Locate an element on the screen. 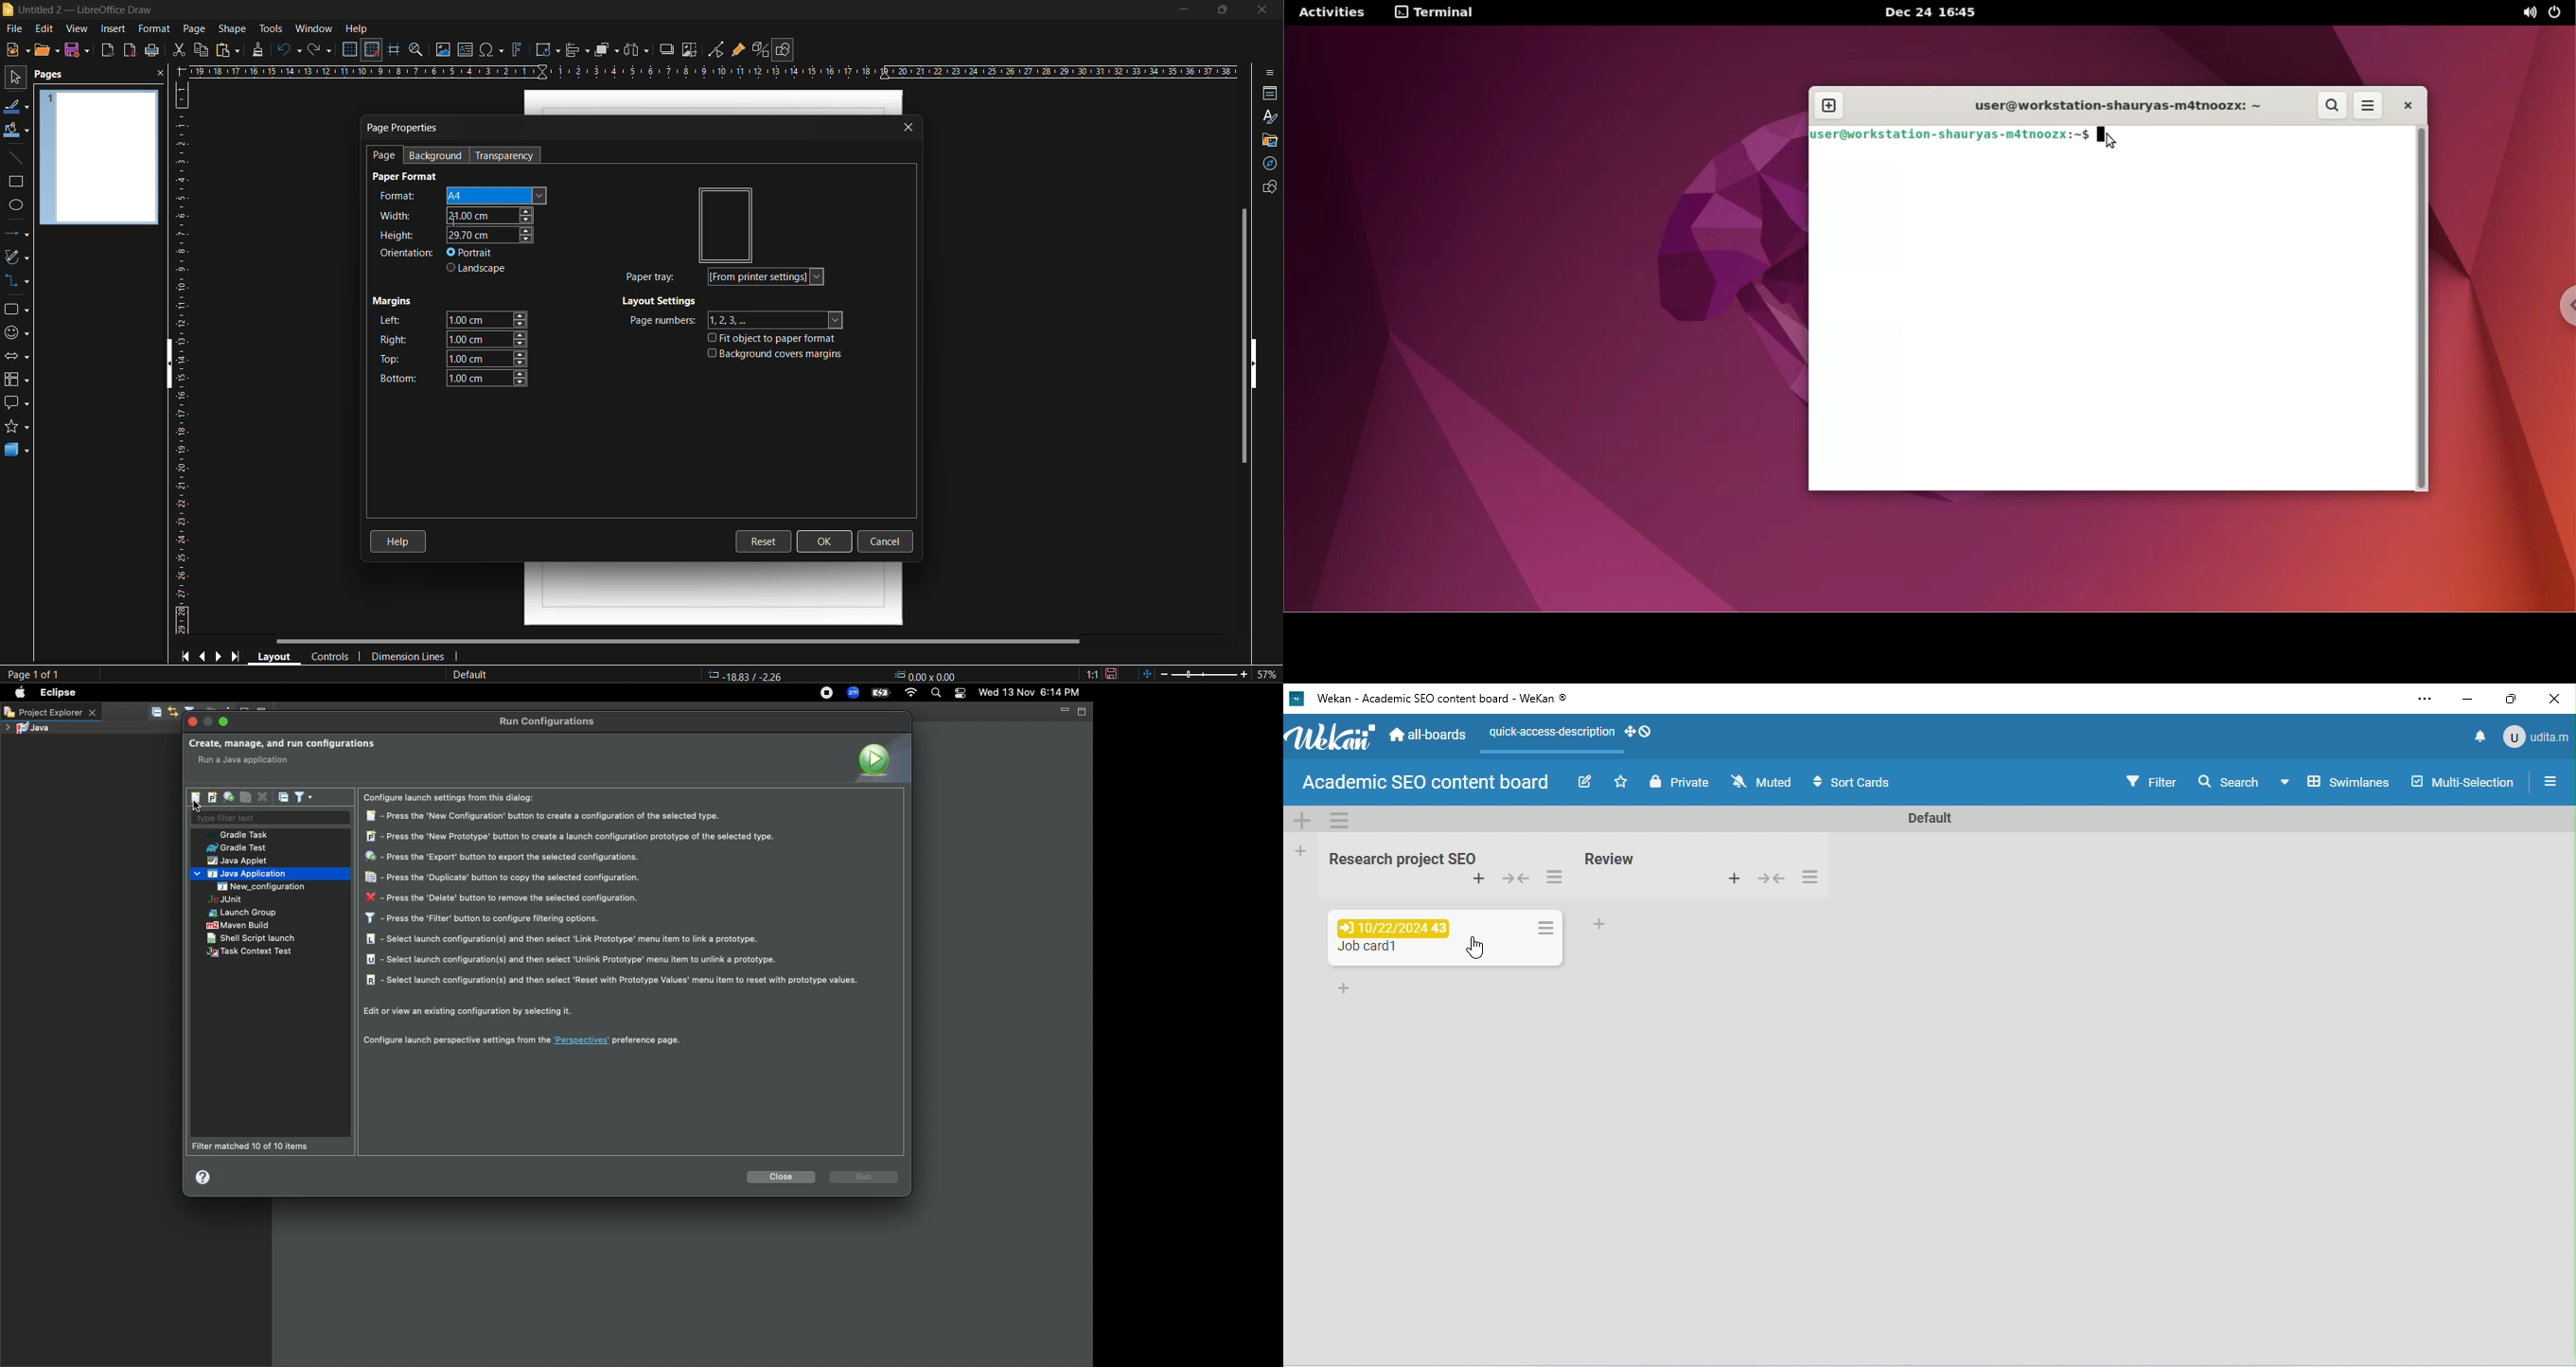 Image resolution: width=2576 pixels, height=1372 pixels. ellipse is located at coordinates (16, 207).